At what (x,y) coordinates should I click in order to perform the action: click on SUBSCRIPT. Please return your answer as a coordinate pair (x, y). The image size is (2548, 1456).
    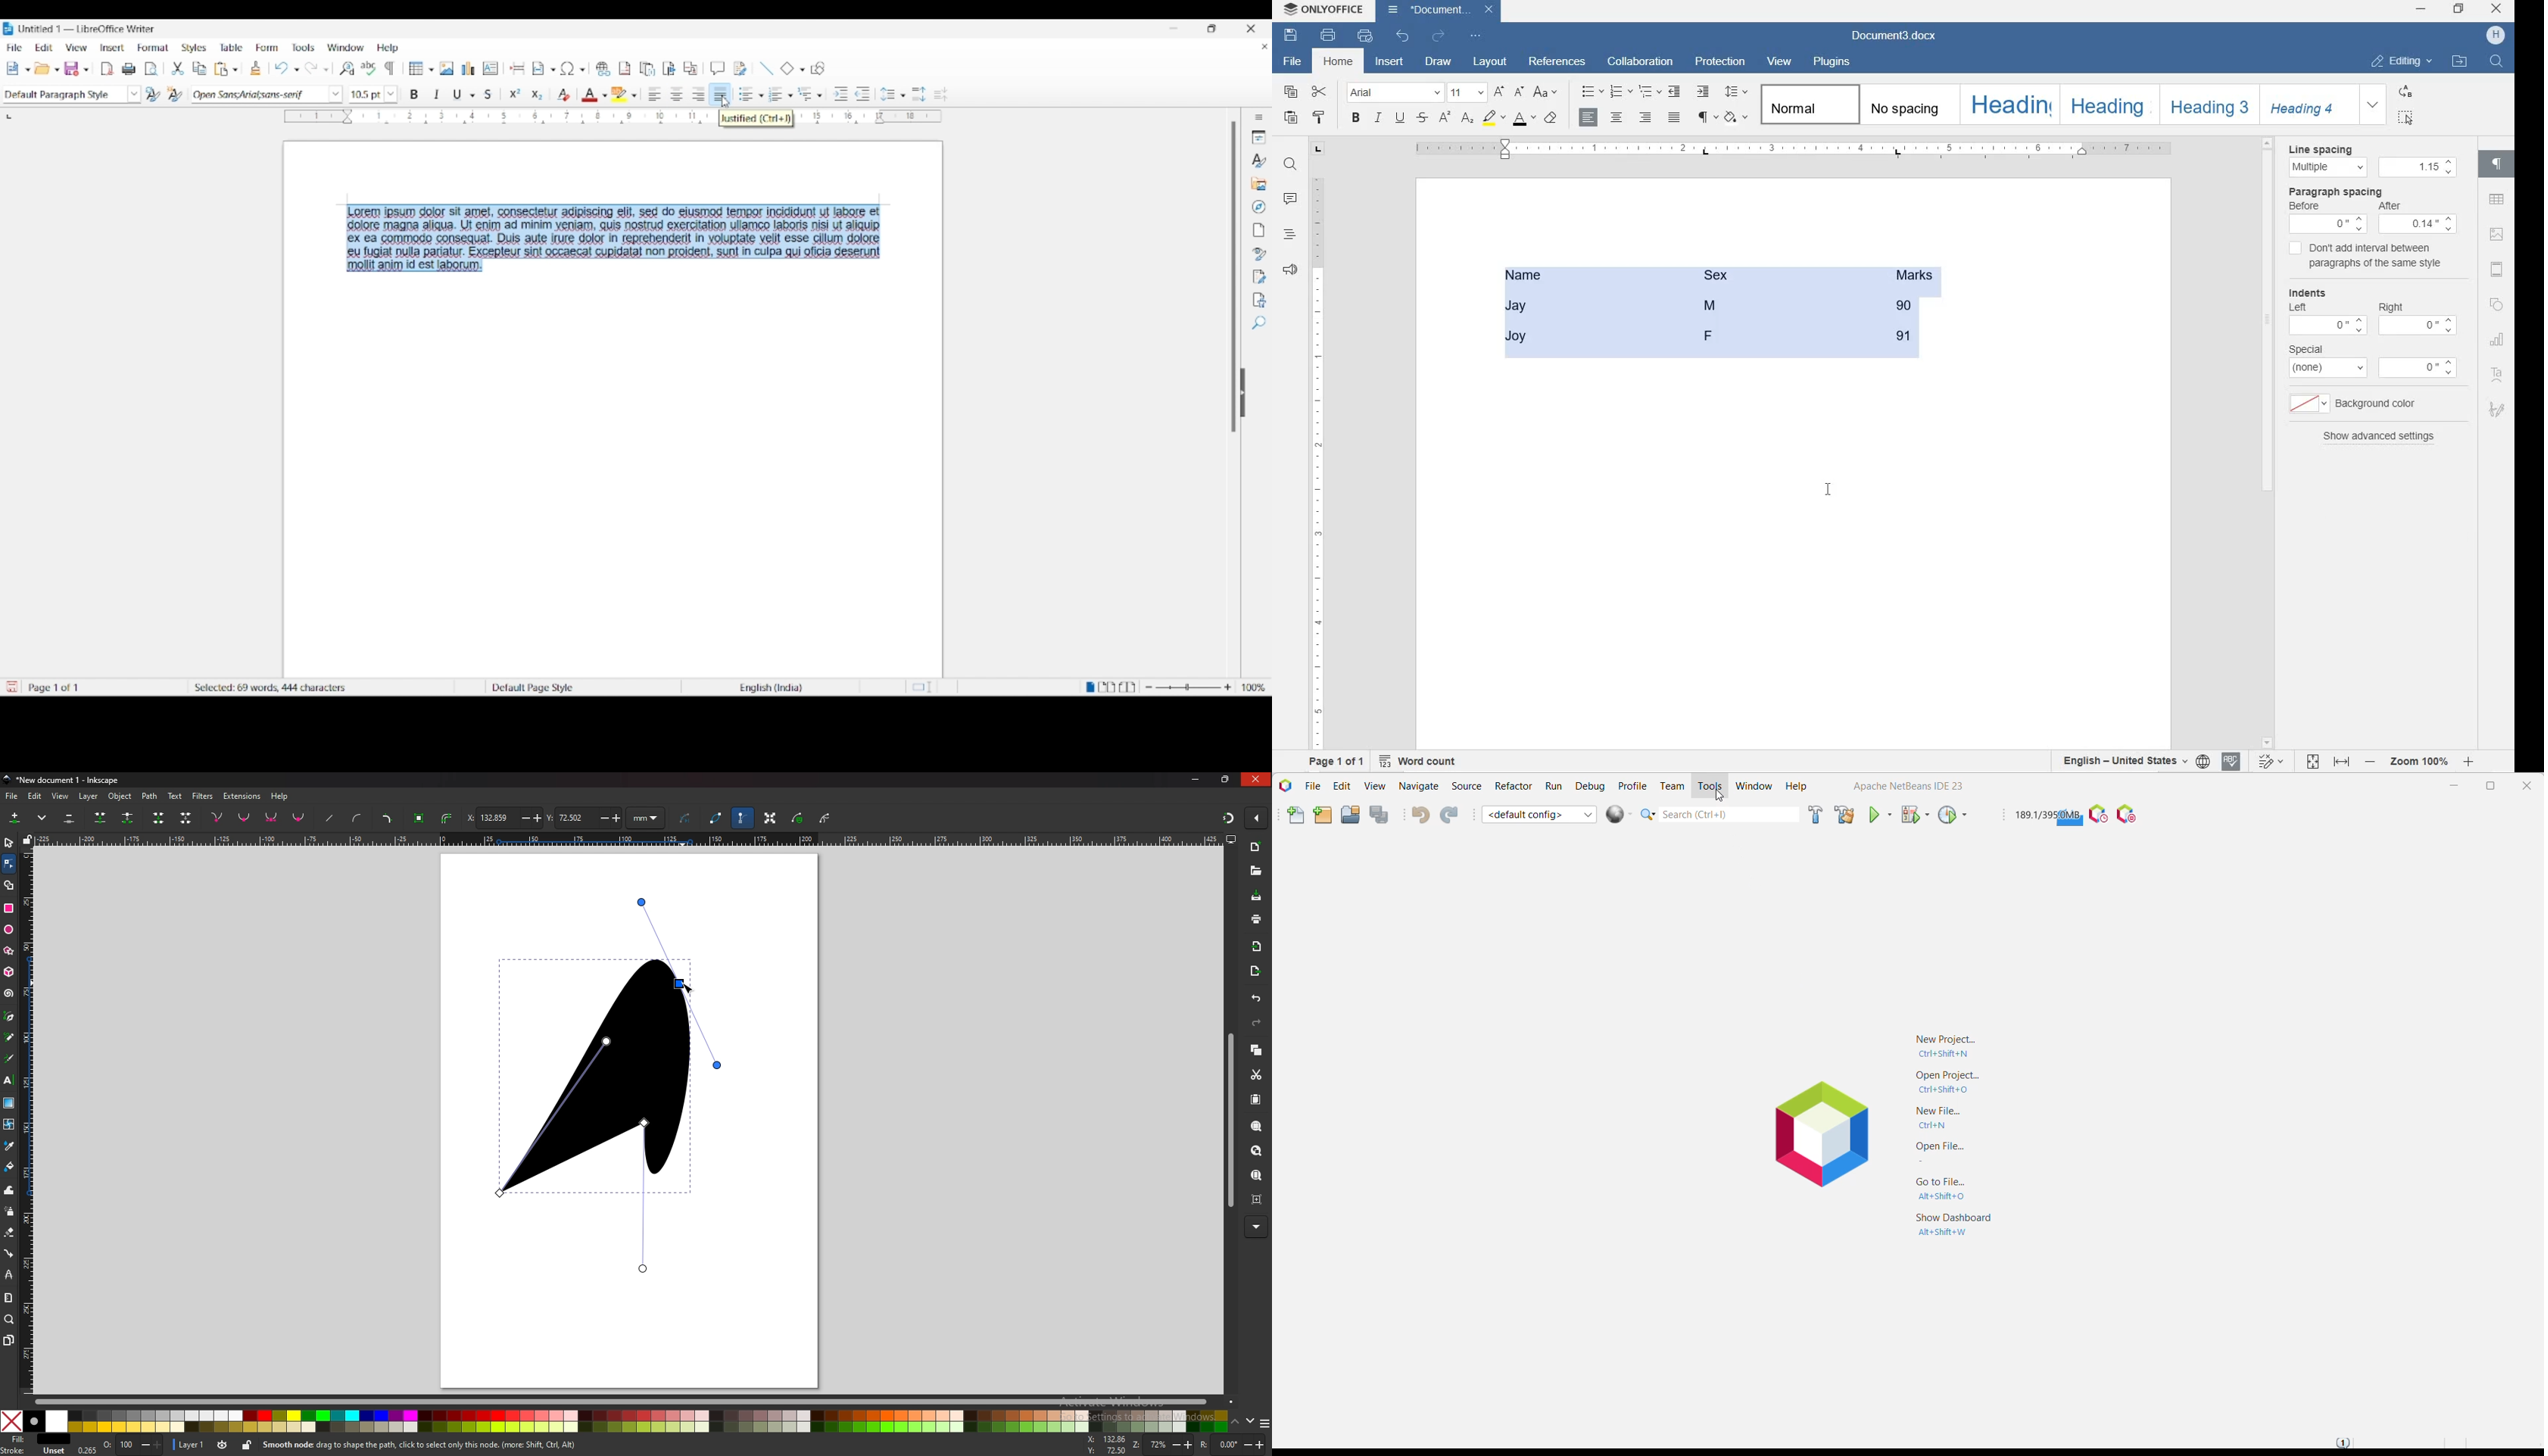
    Looking at the image, I should click on (1468, 118).